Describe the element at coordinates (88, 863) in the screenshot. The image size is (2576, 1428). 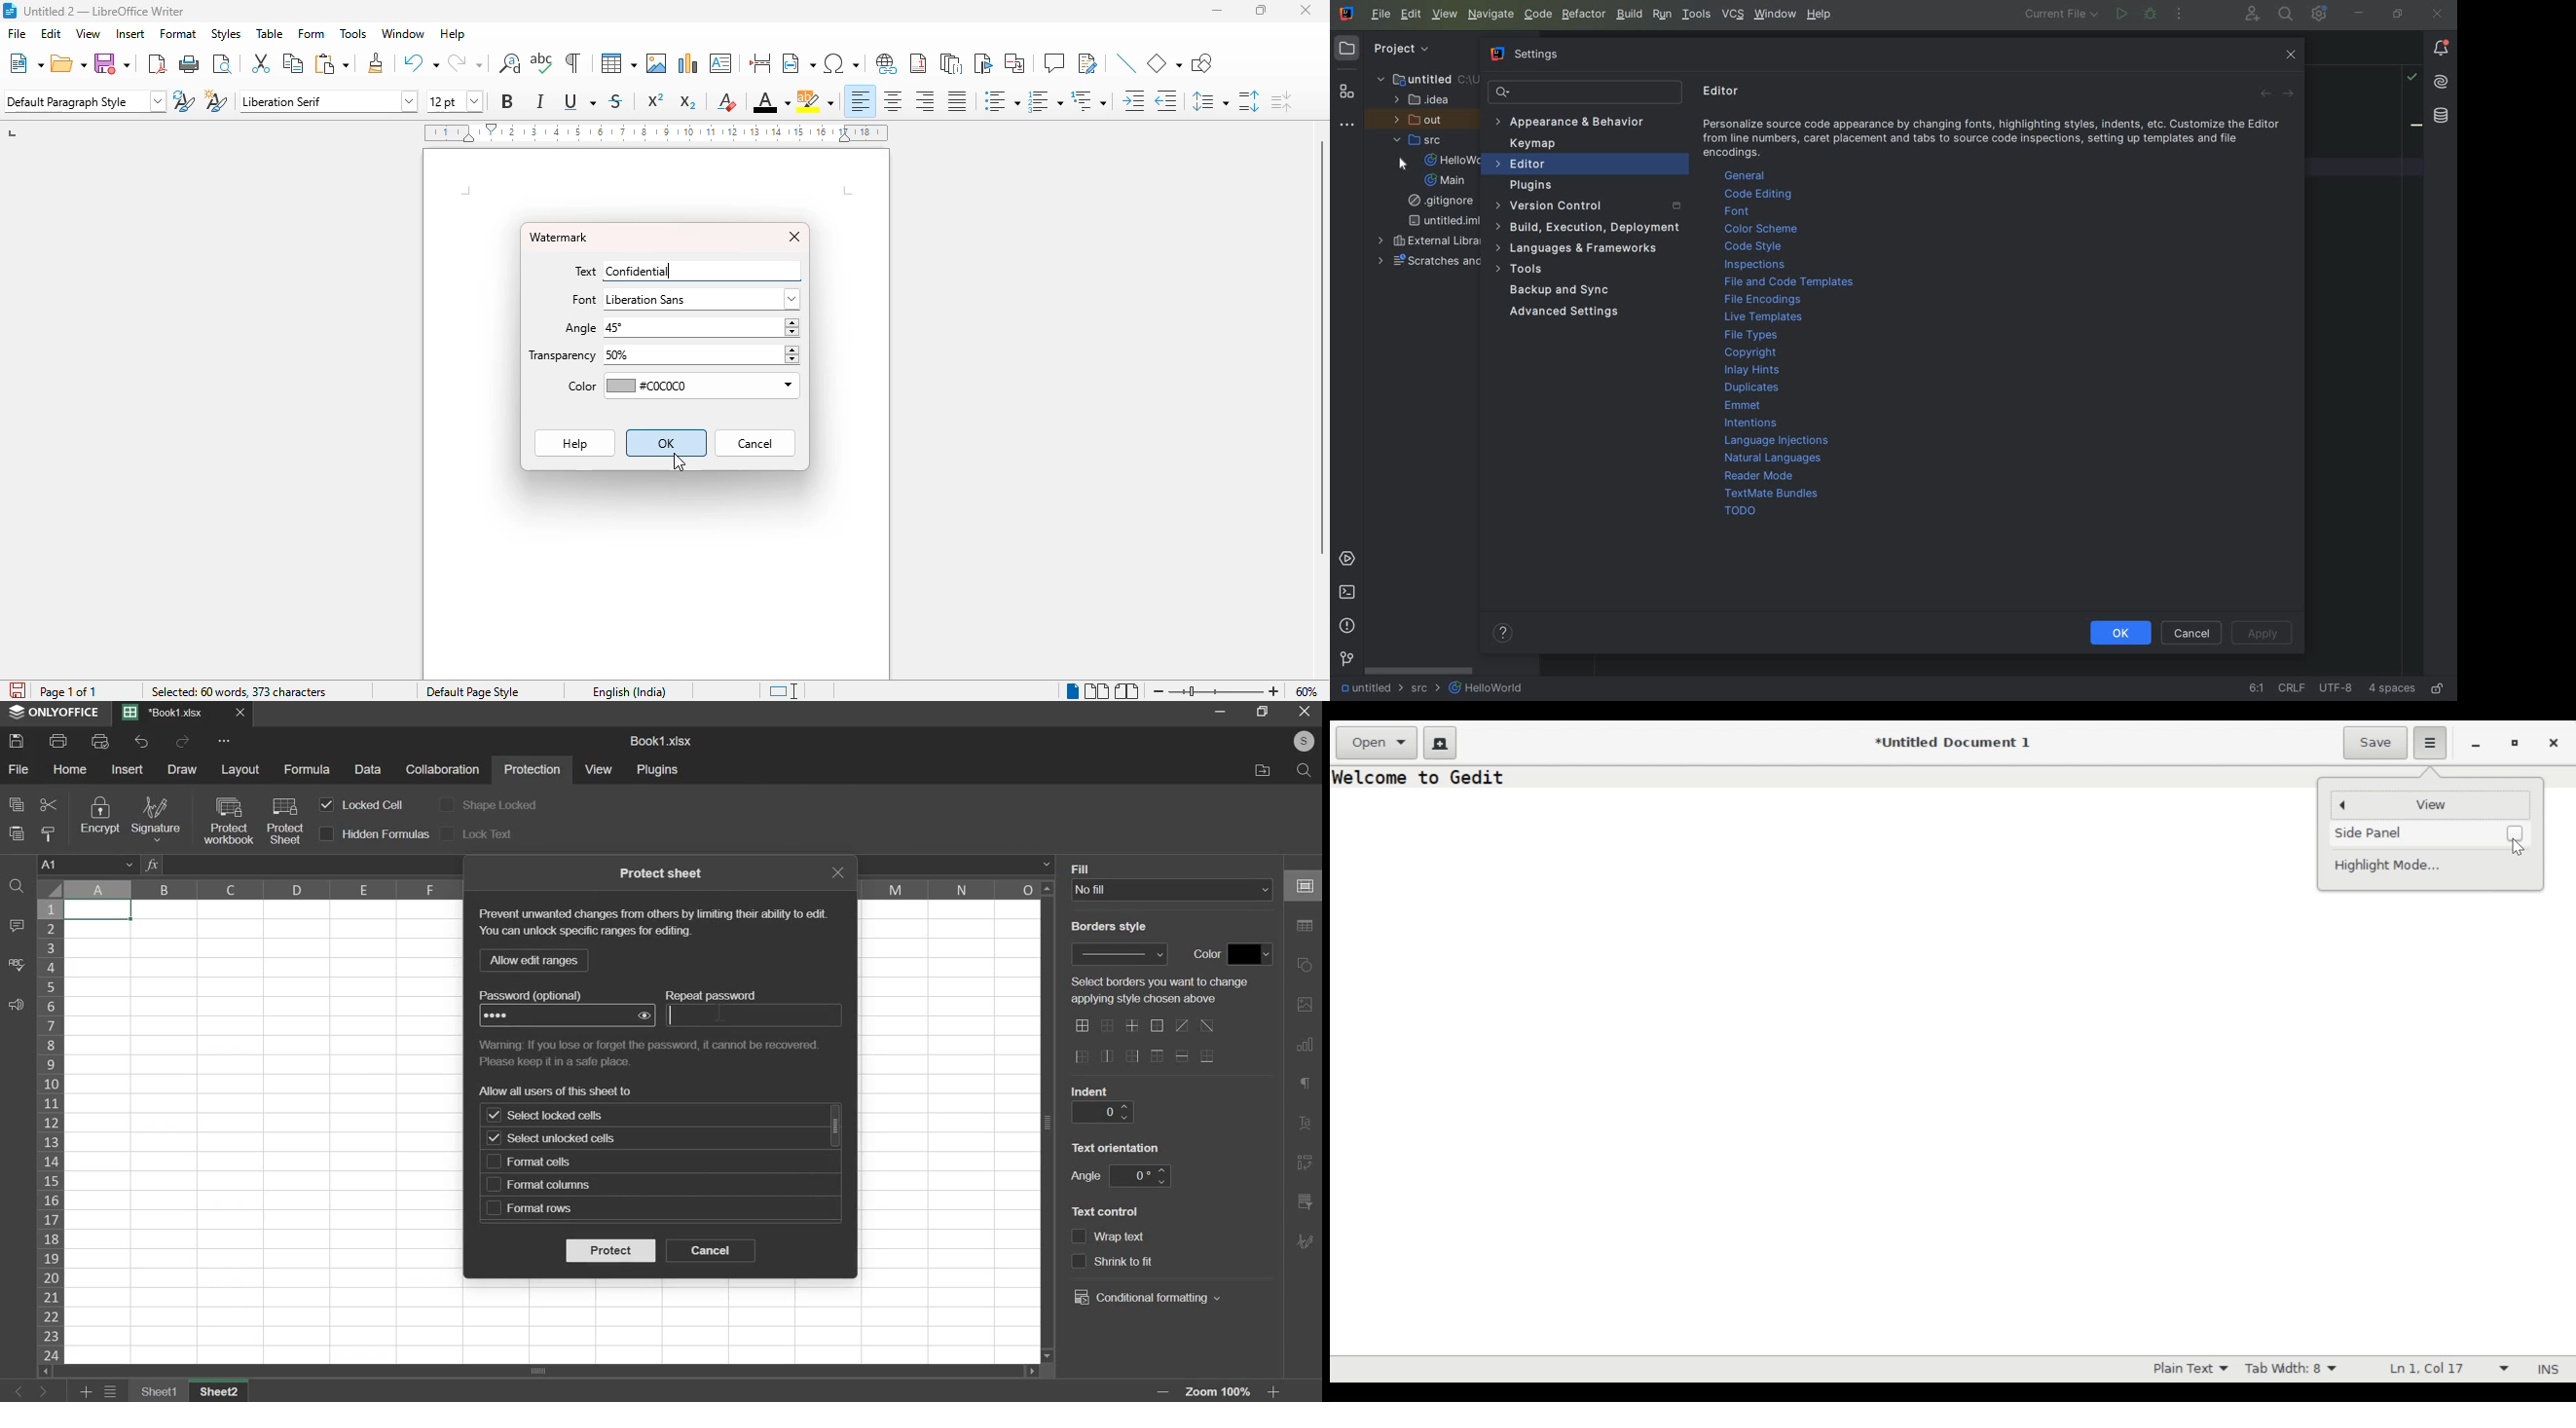
I see `cell name` at that location.